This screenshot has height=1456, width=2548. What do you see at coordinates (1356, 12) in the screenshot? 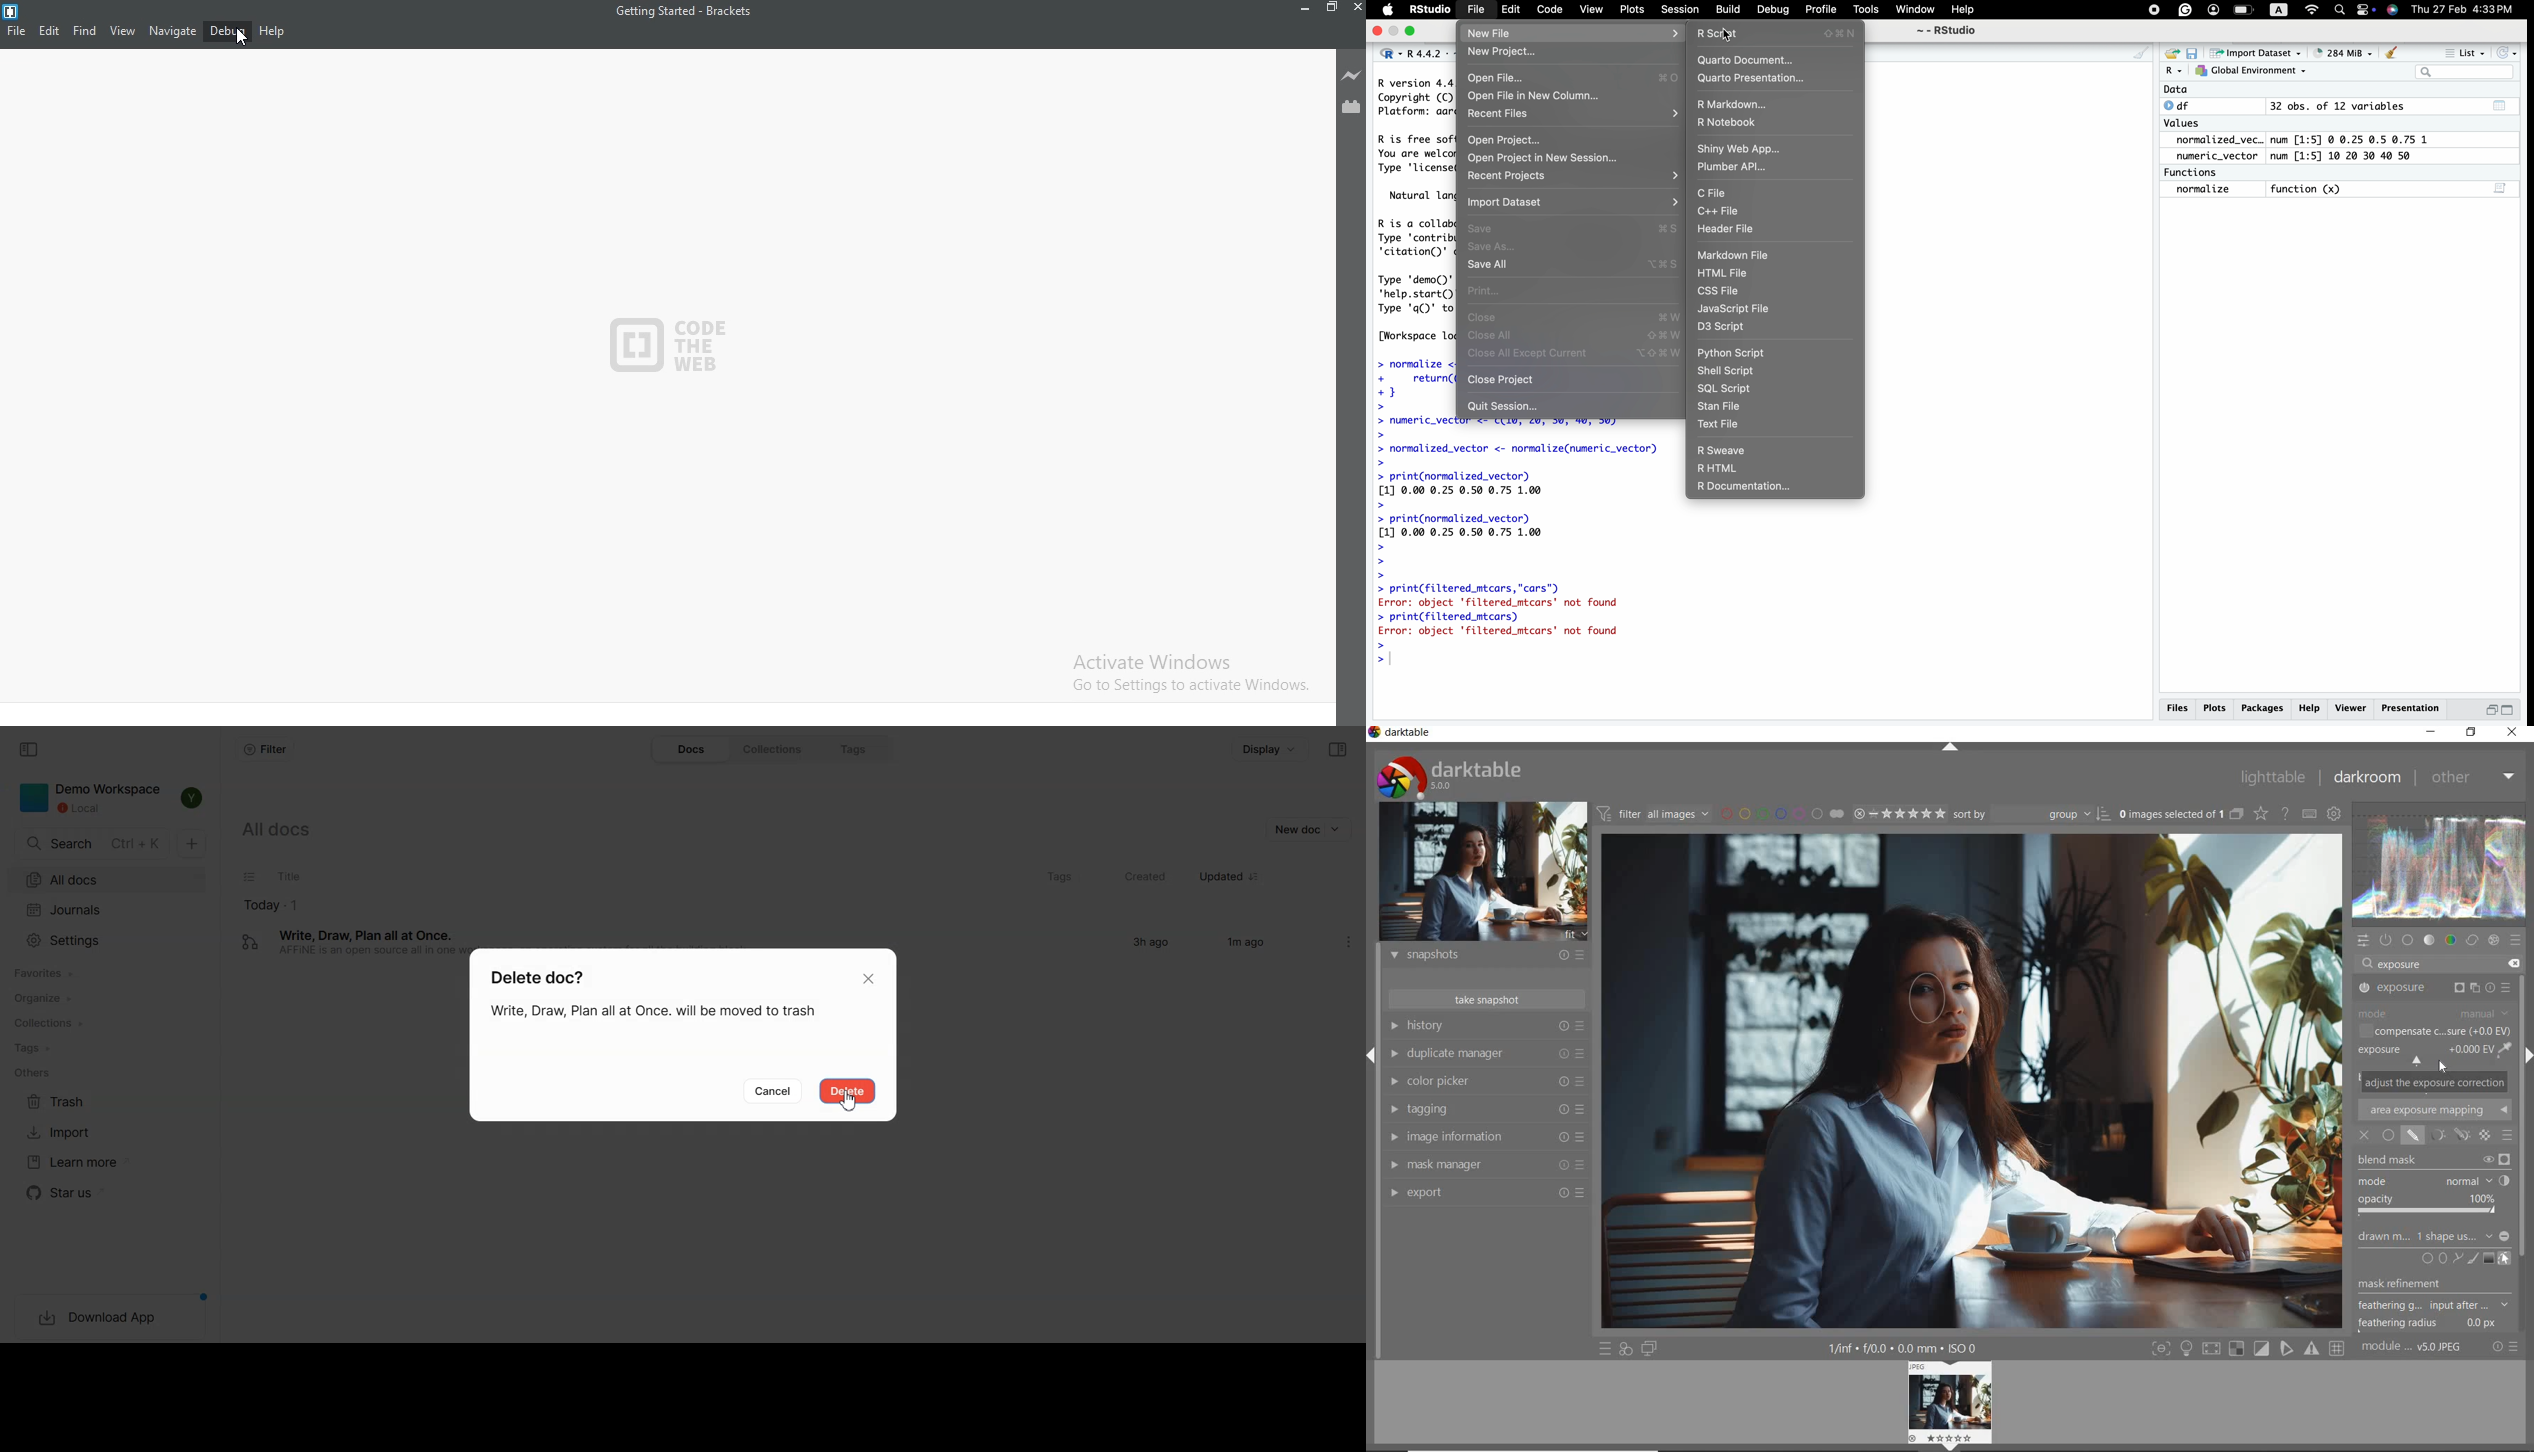
I see `close` at bounding box center [1356, 12].